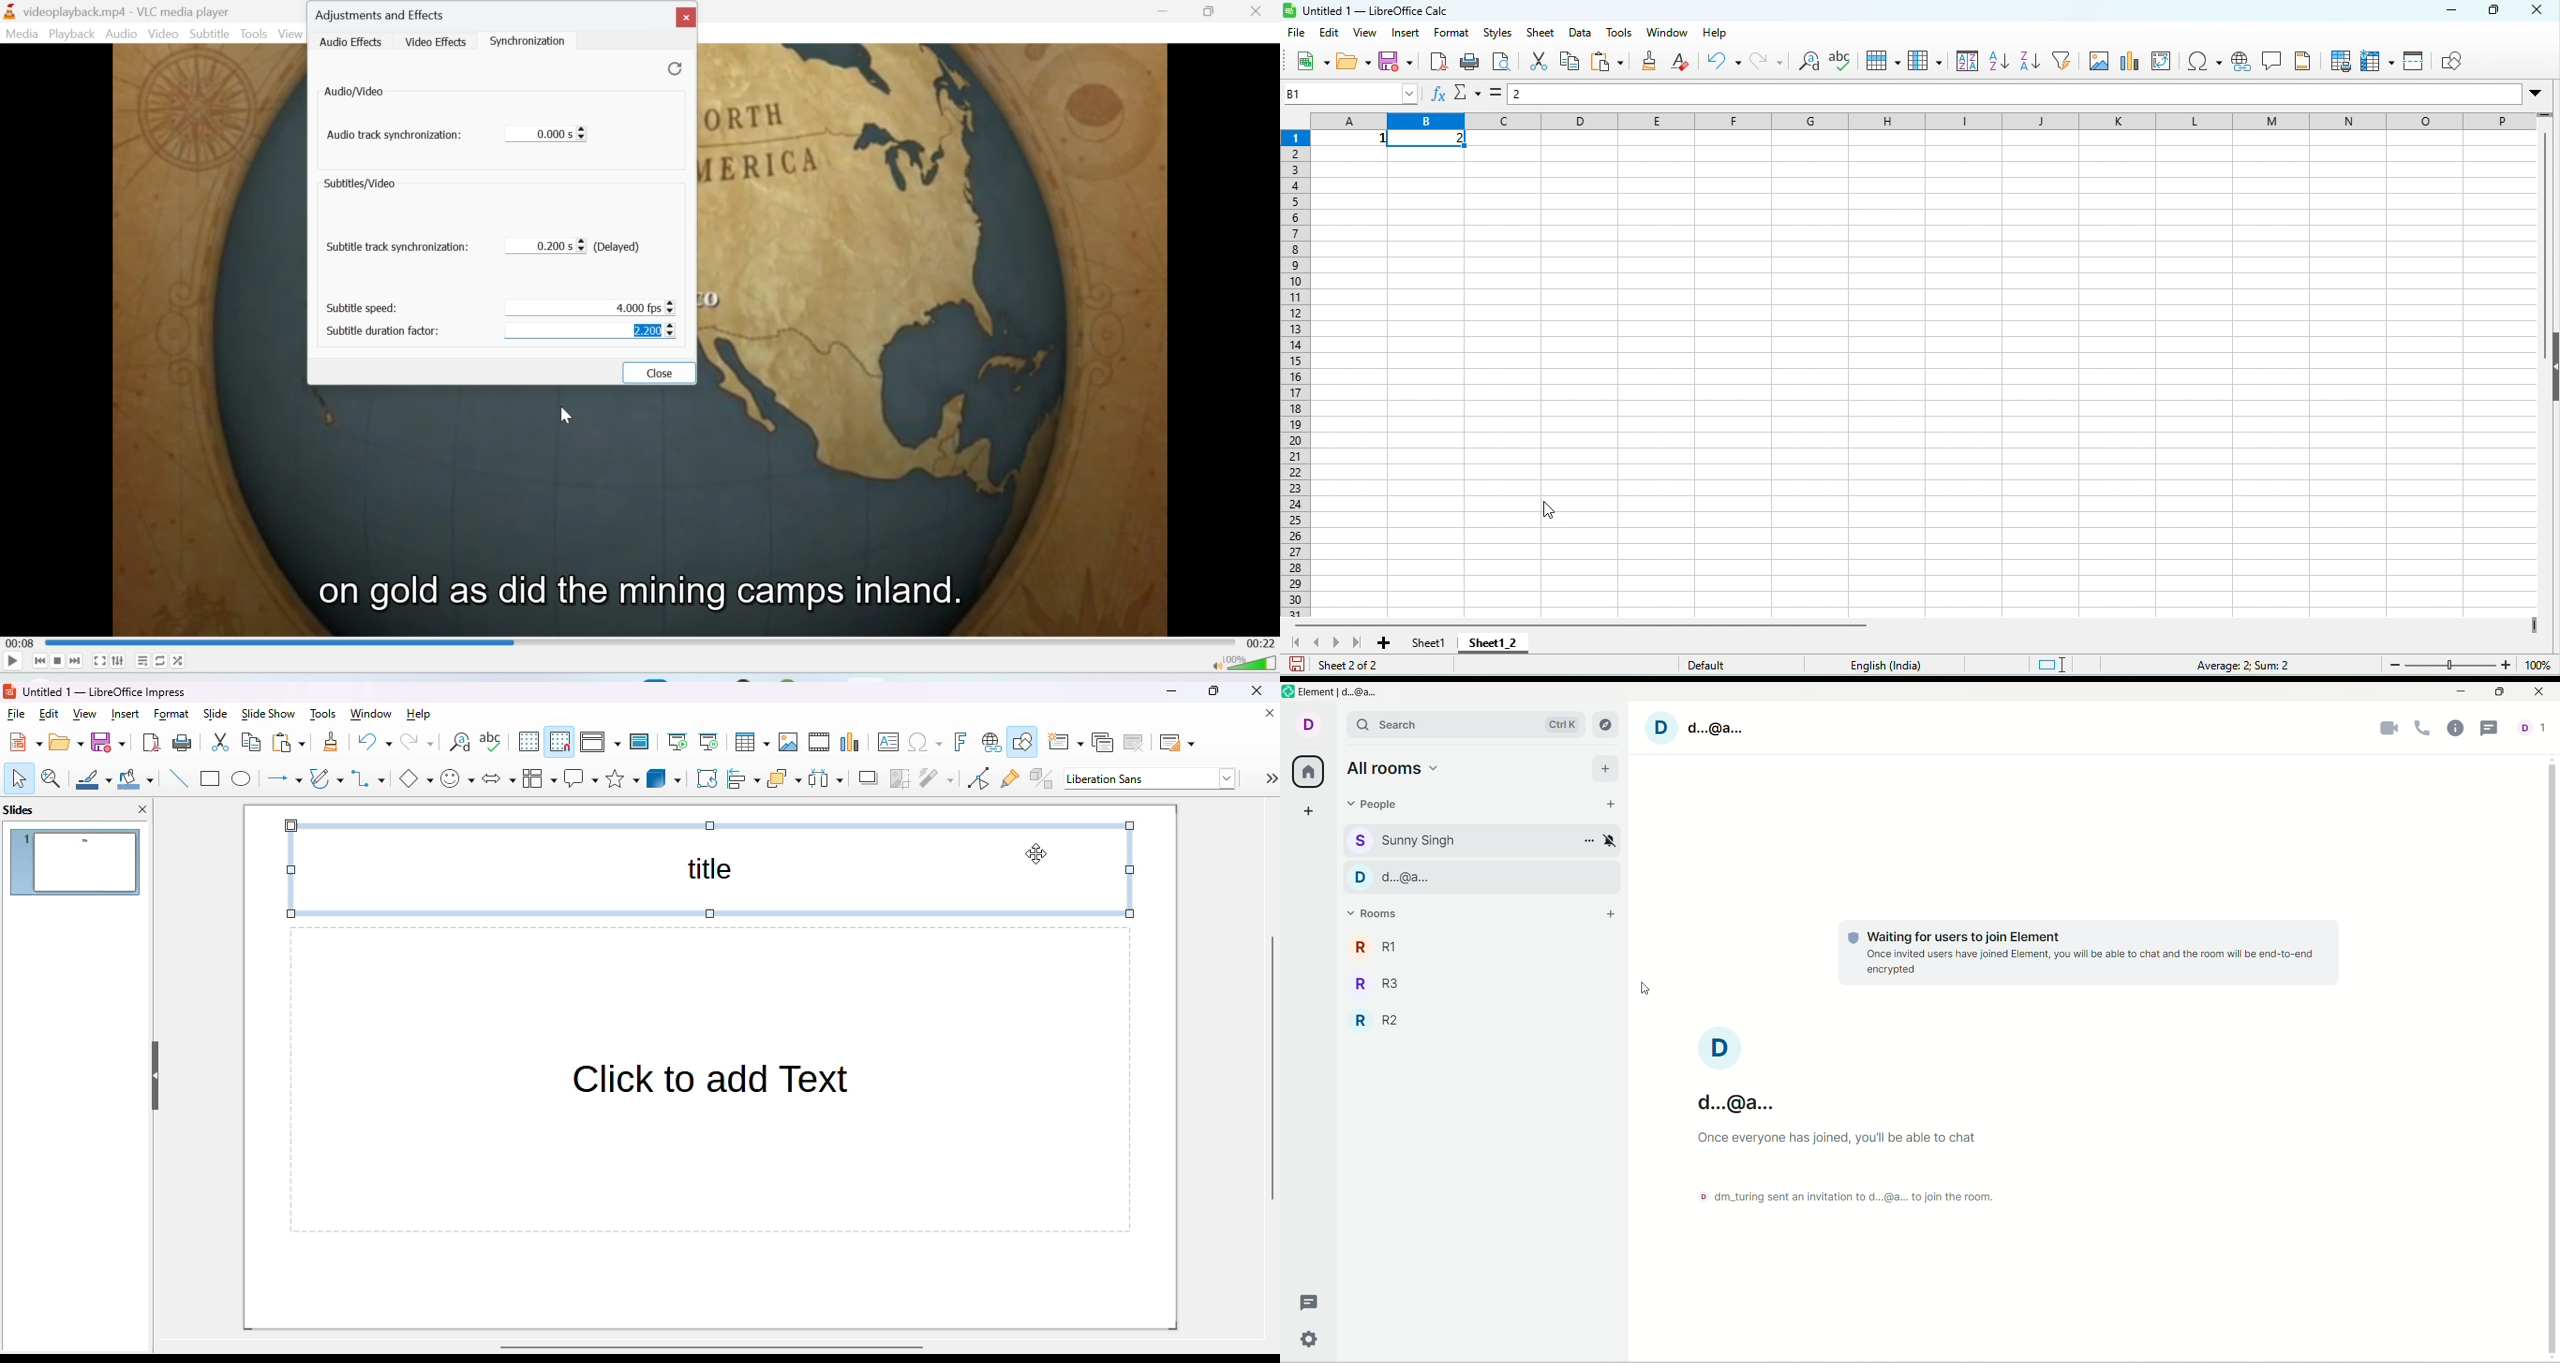 The image size is (2576, 1372). I want to click on format, so click(171, 715).